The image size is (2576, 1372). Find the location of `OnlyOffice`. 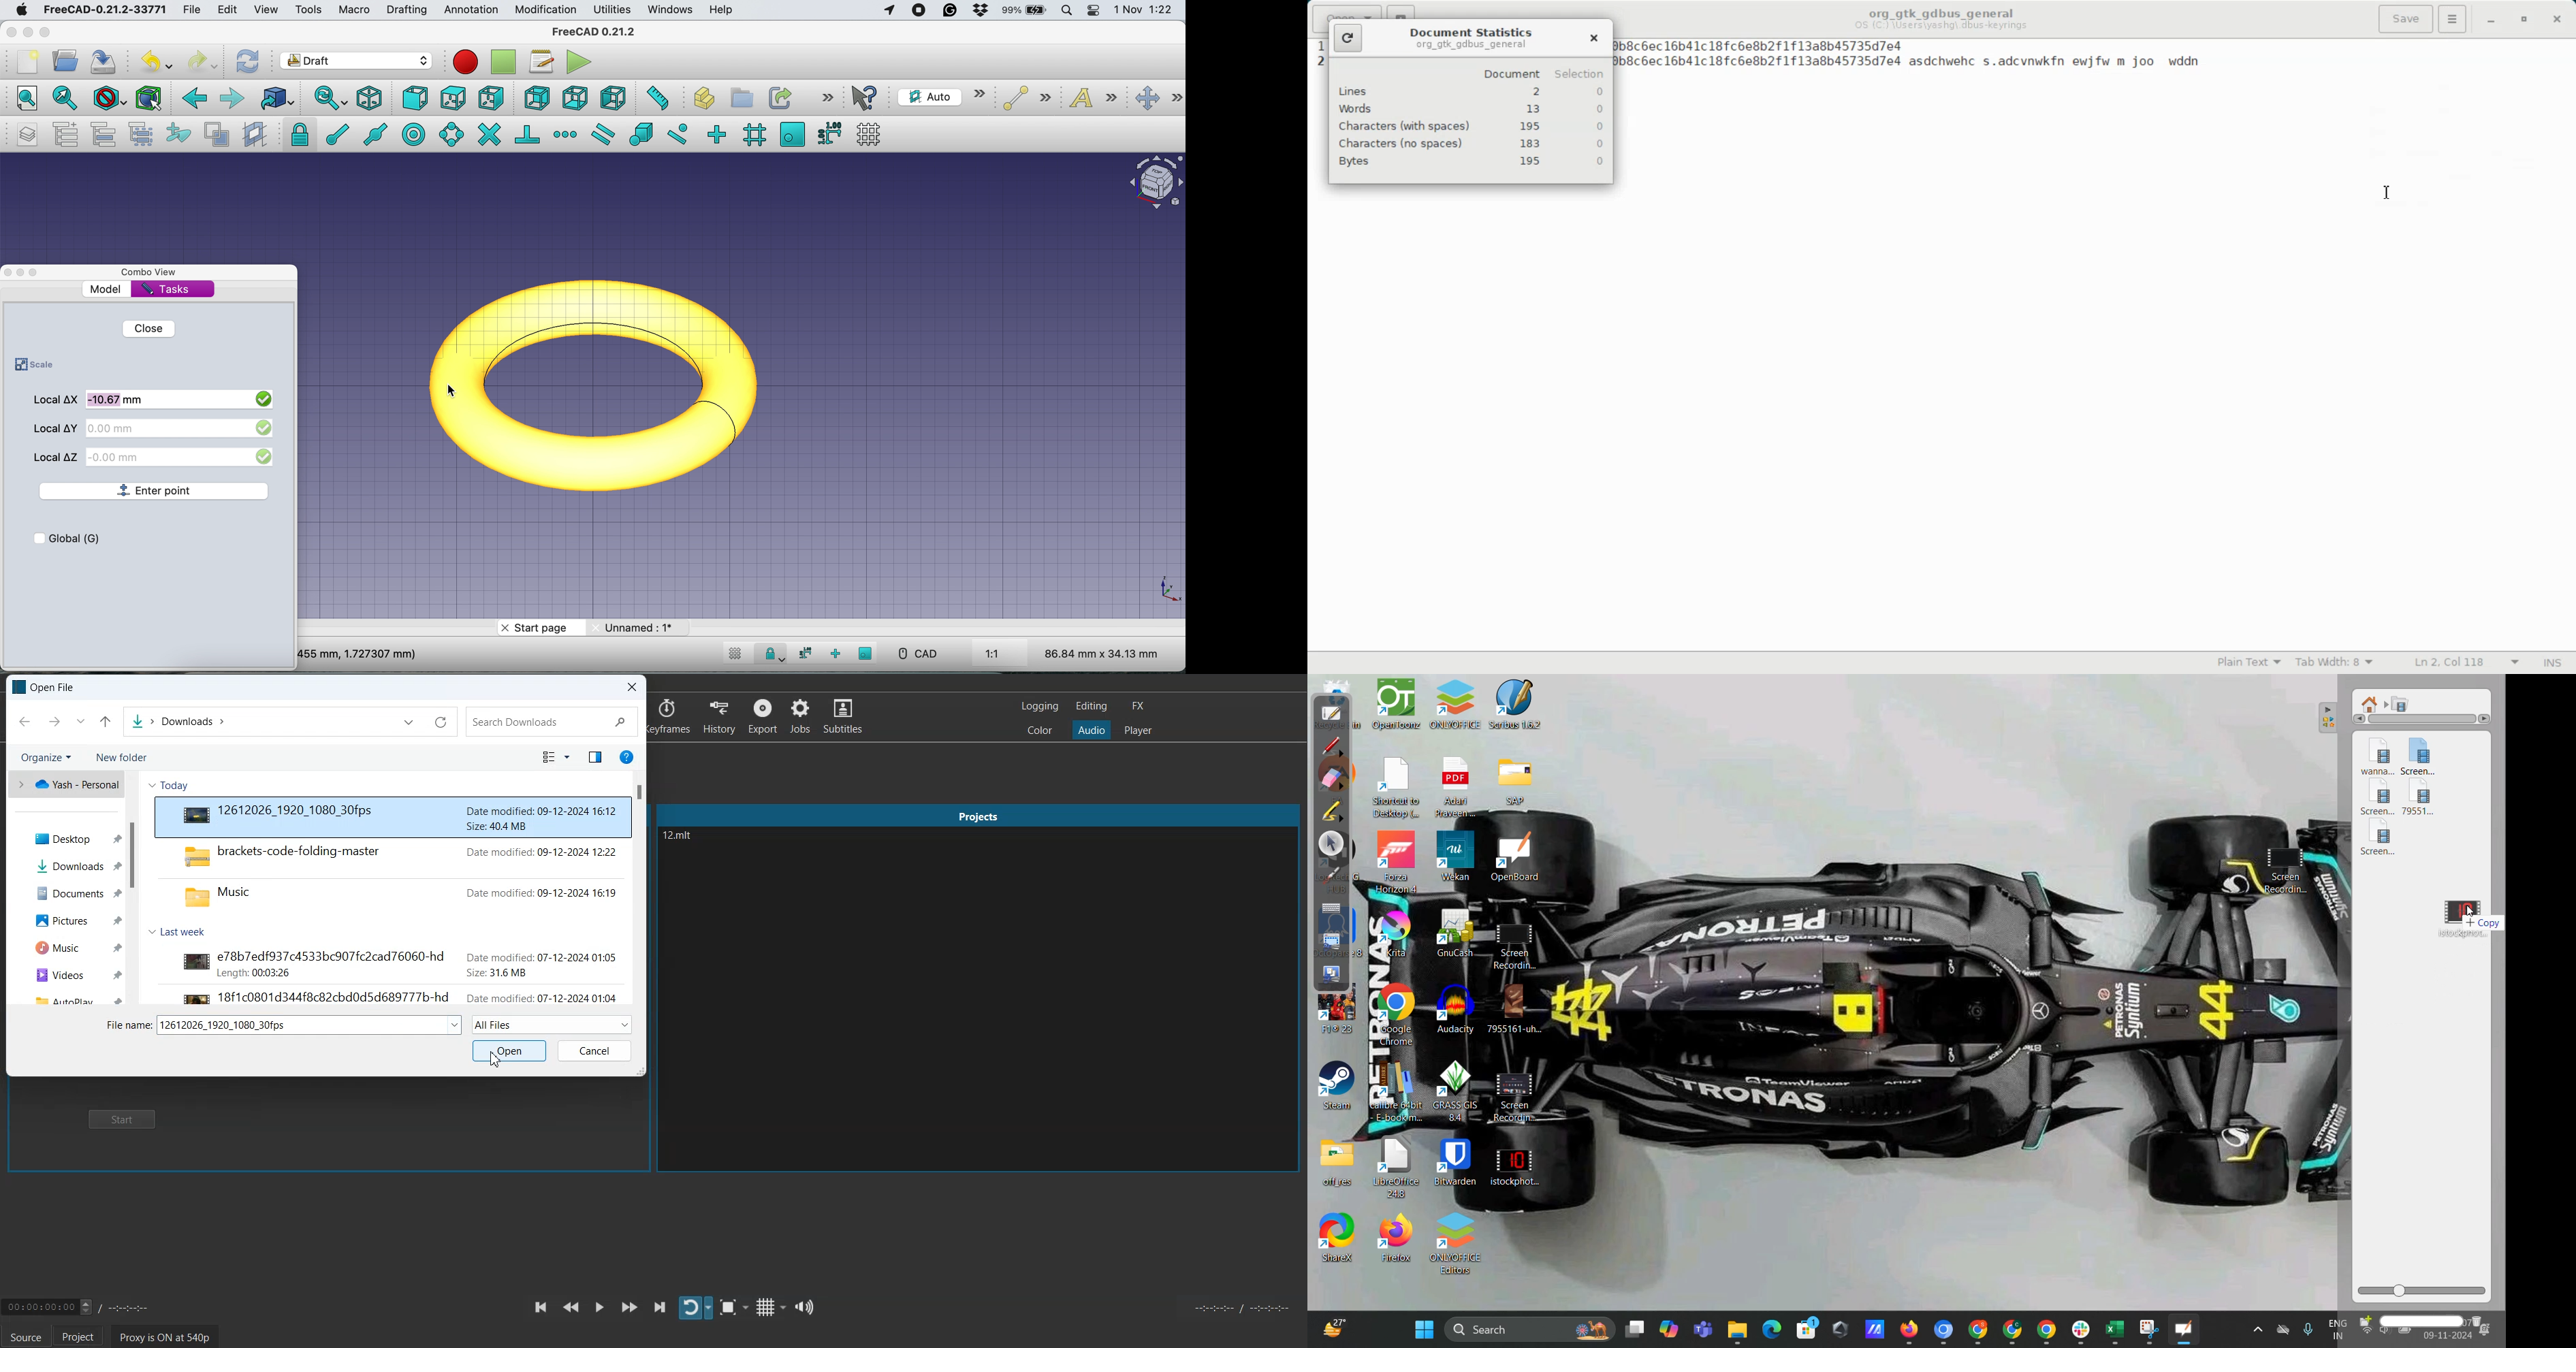

OnlyOffice is located at coordinates (1458, 708).